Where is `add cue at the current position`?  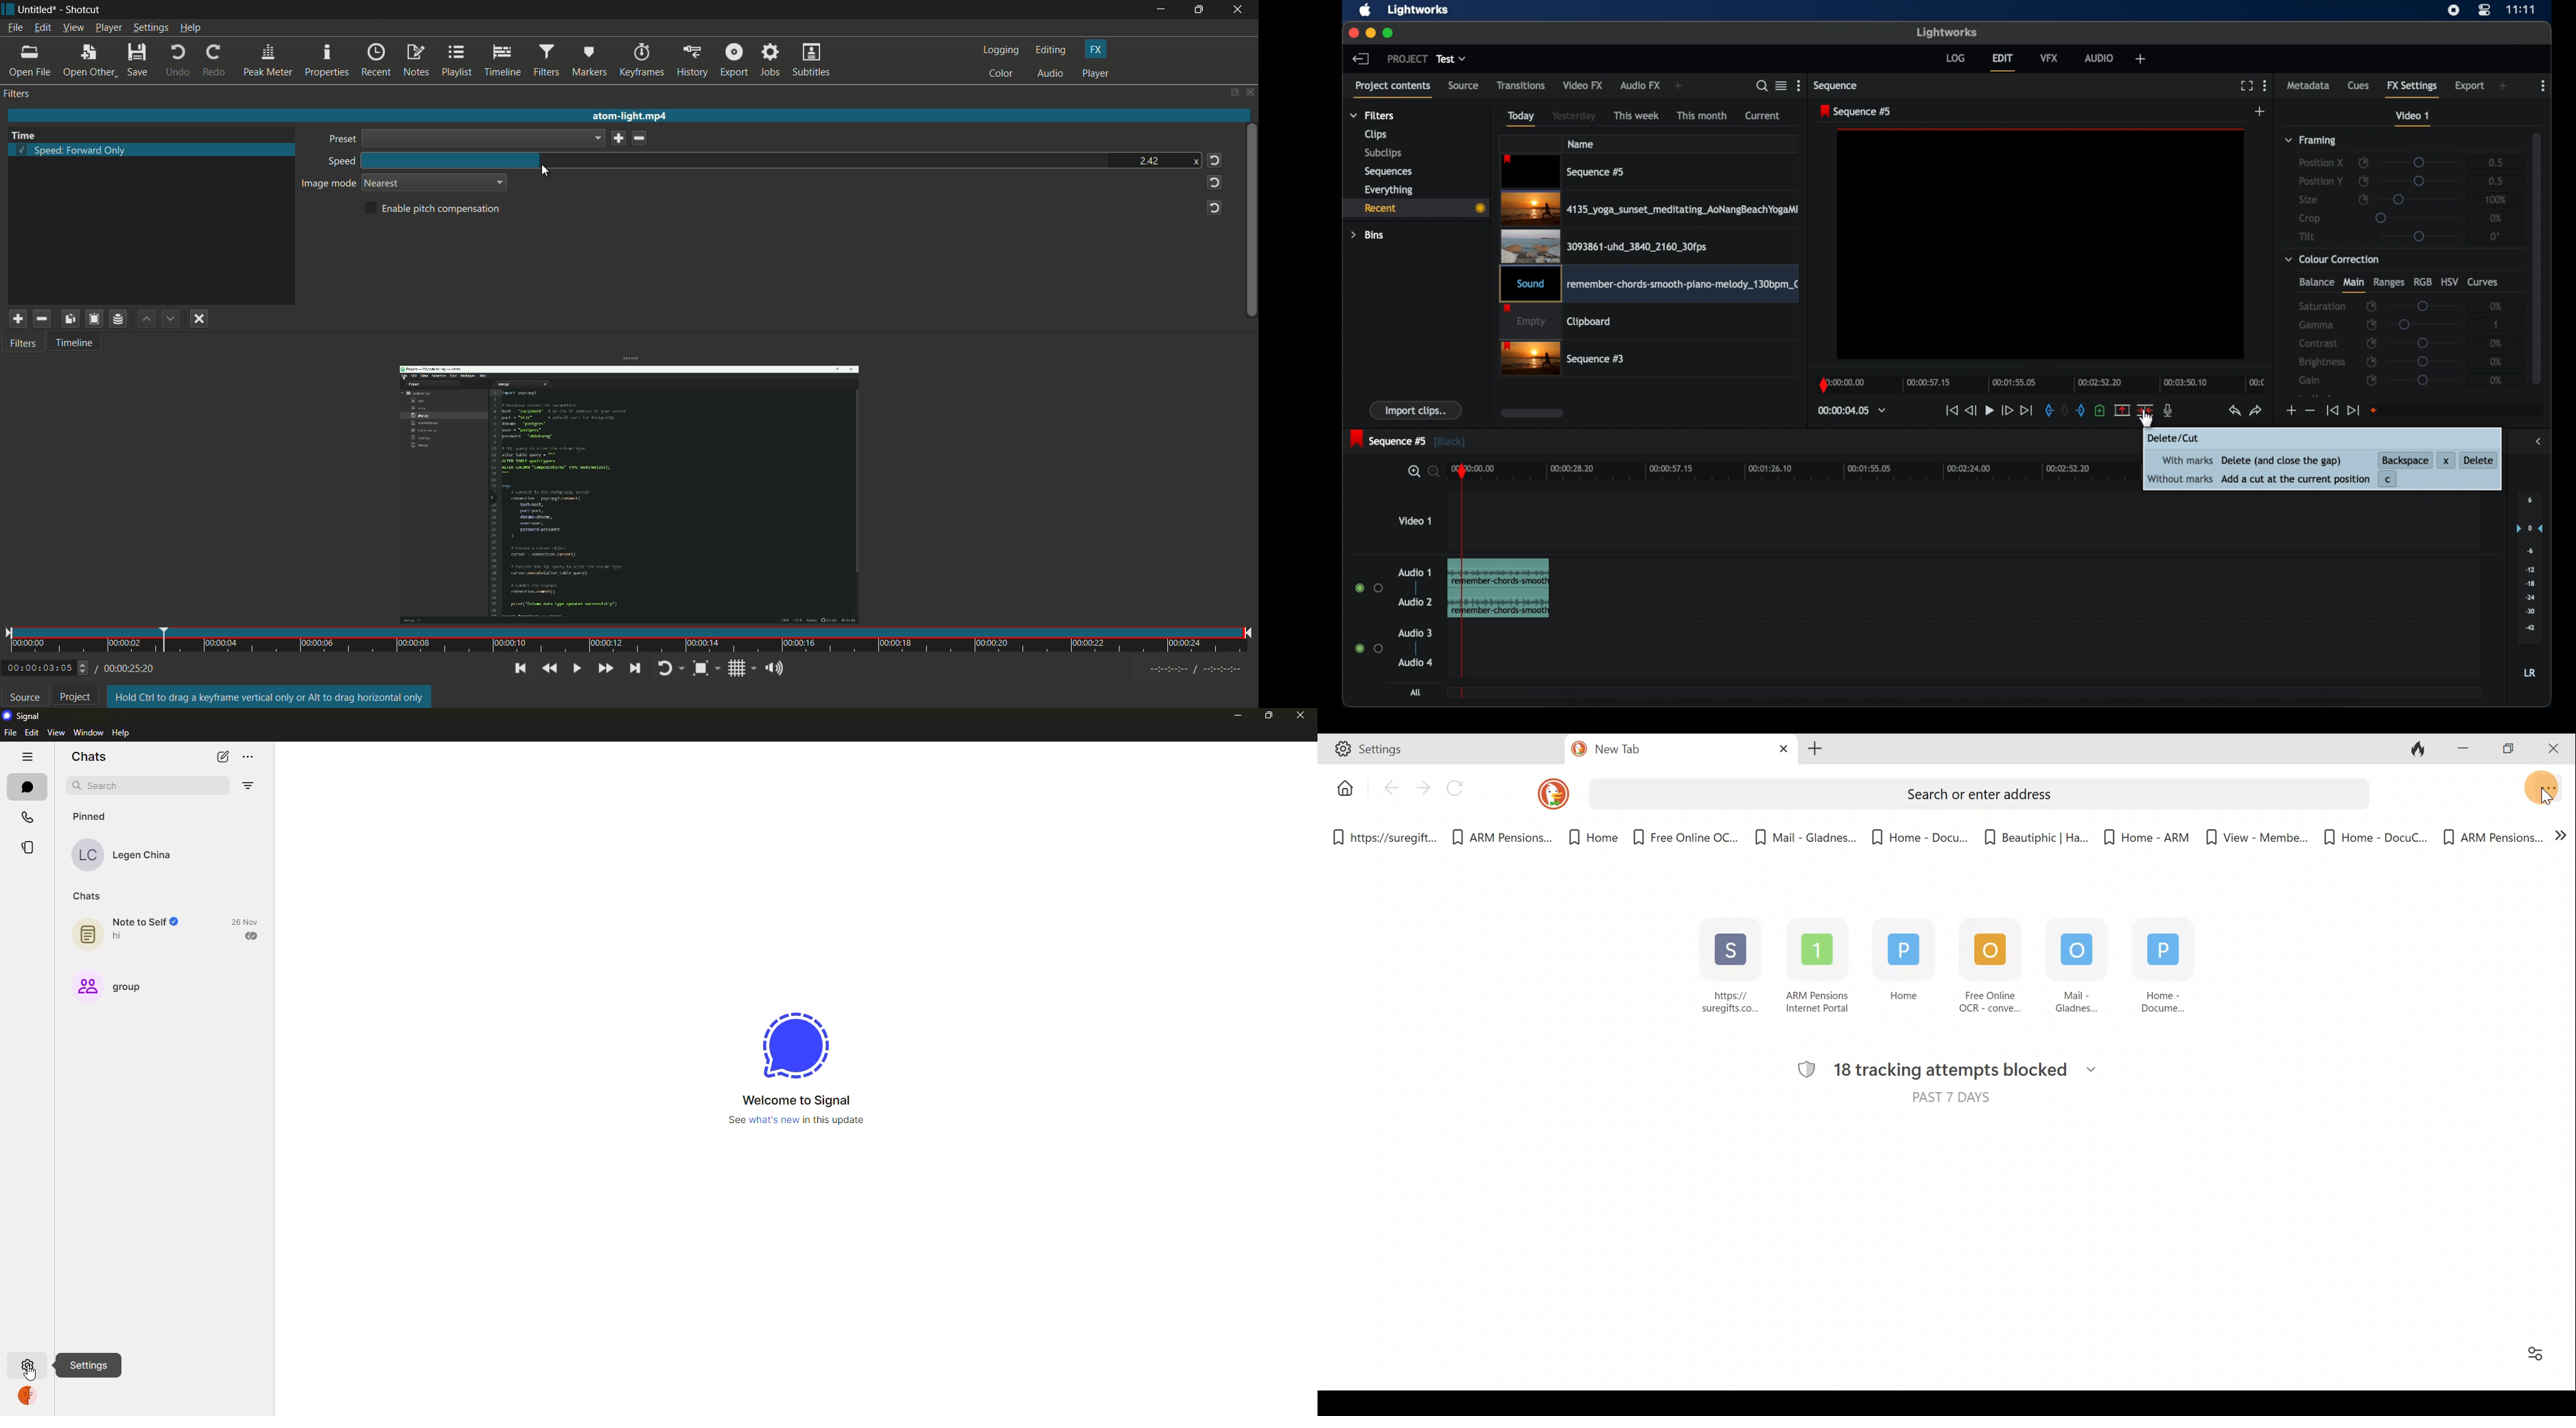
add cue at the current position is located at coordinates (2100, 410).